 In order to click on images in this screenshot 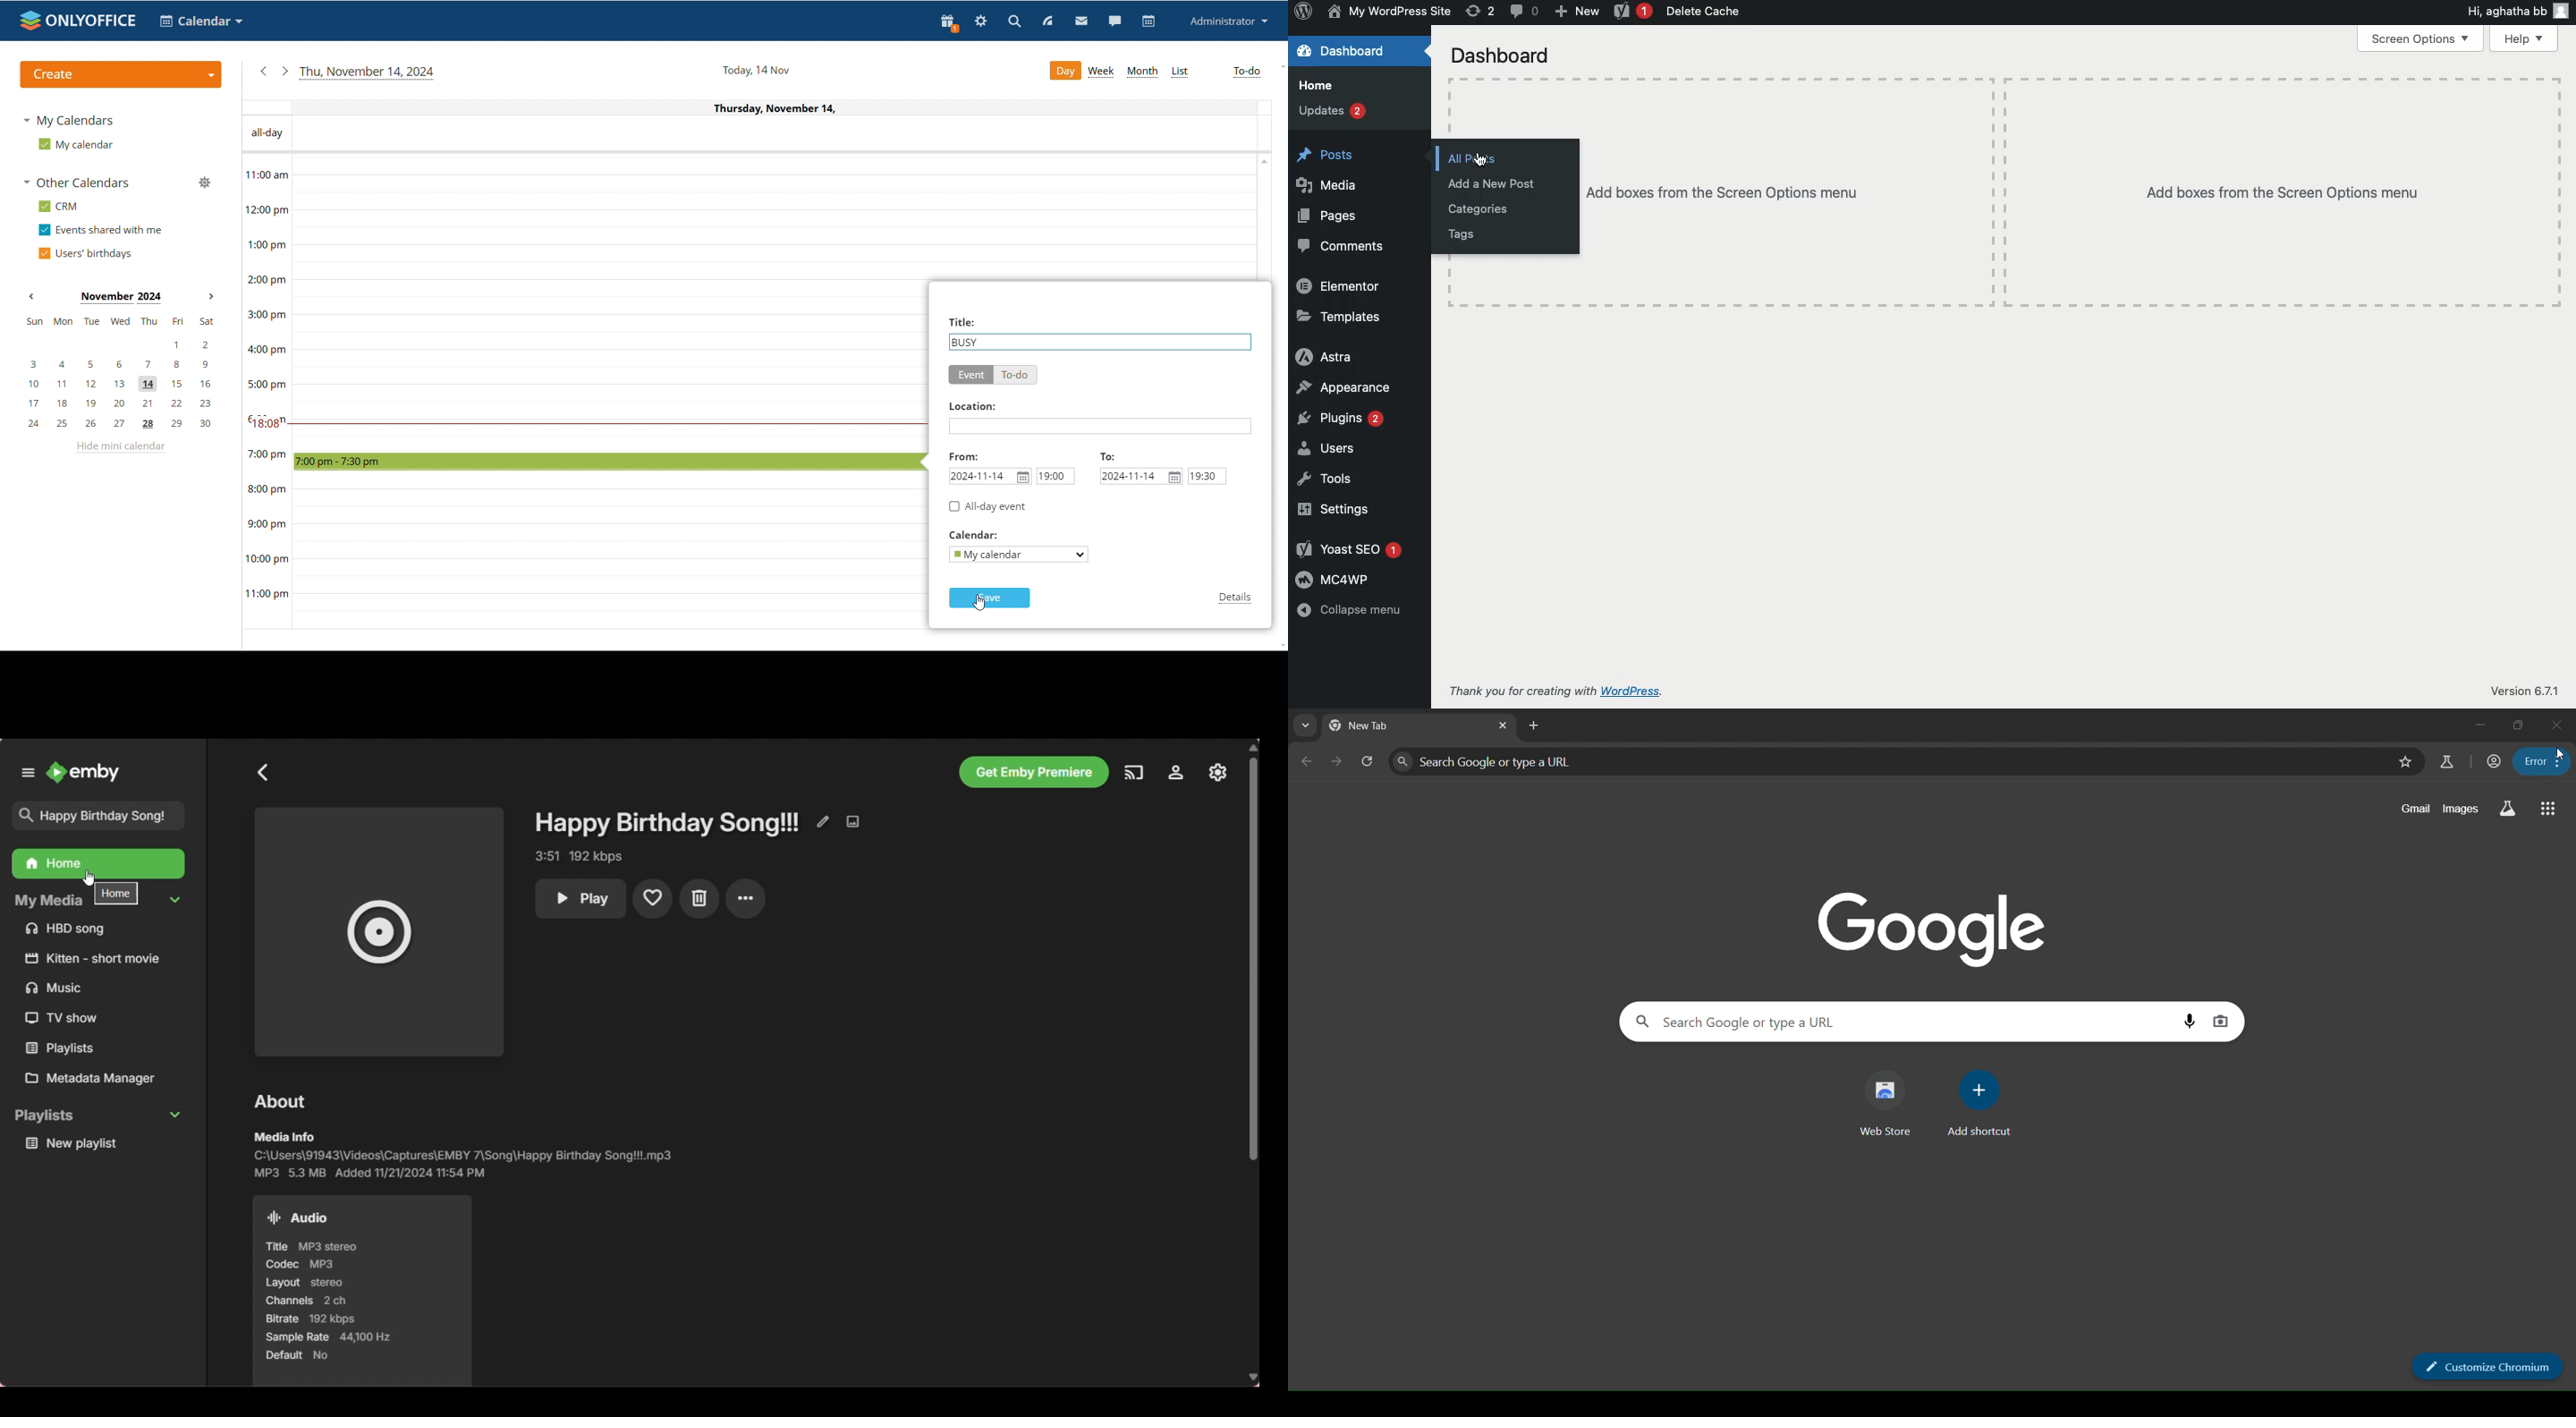, I will do `click(2463, 809)`.